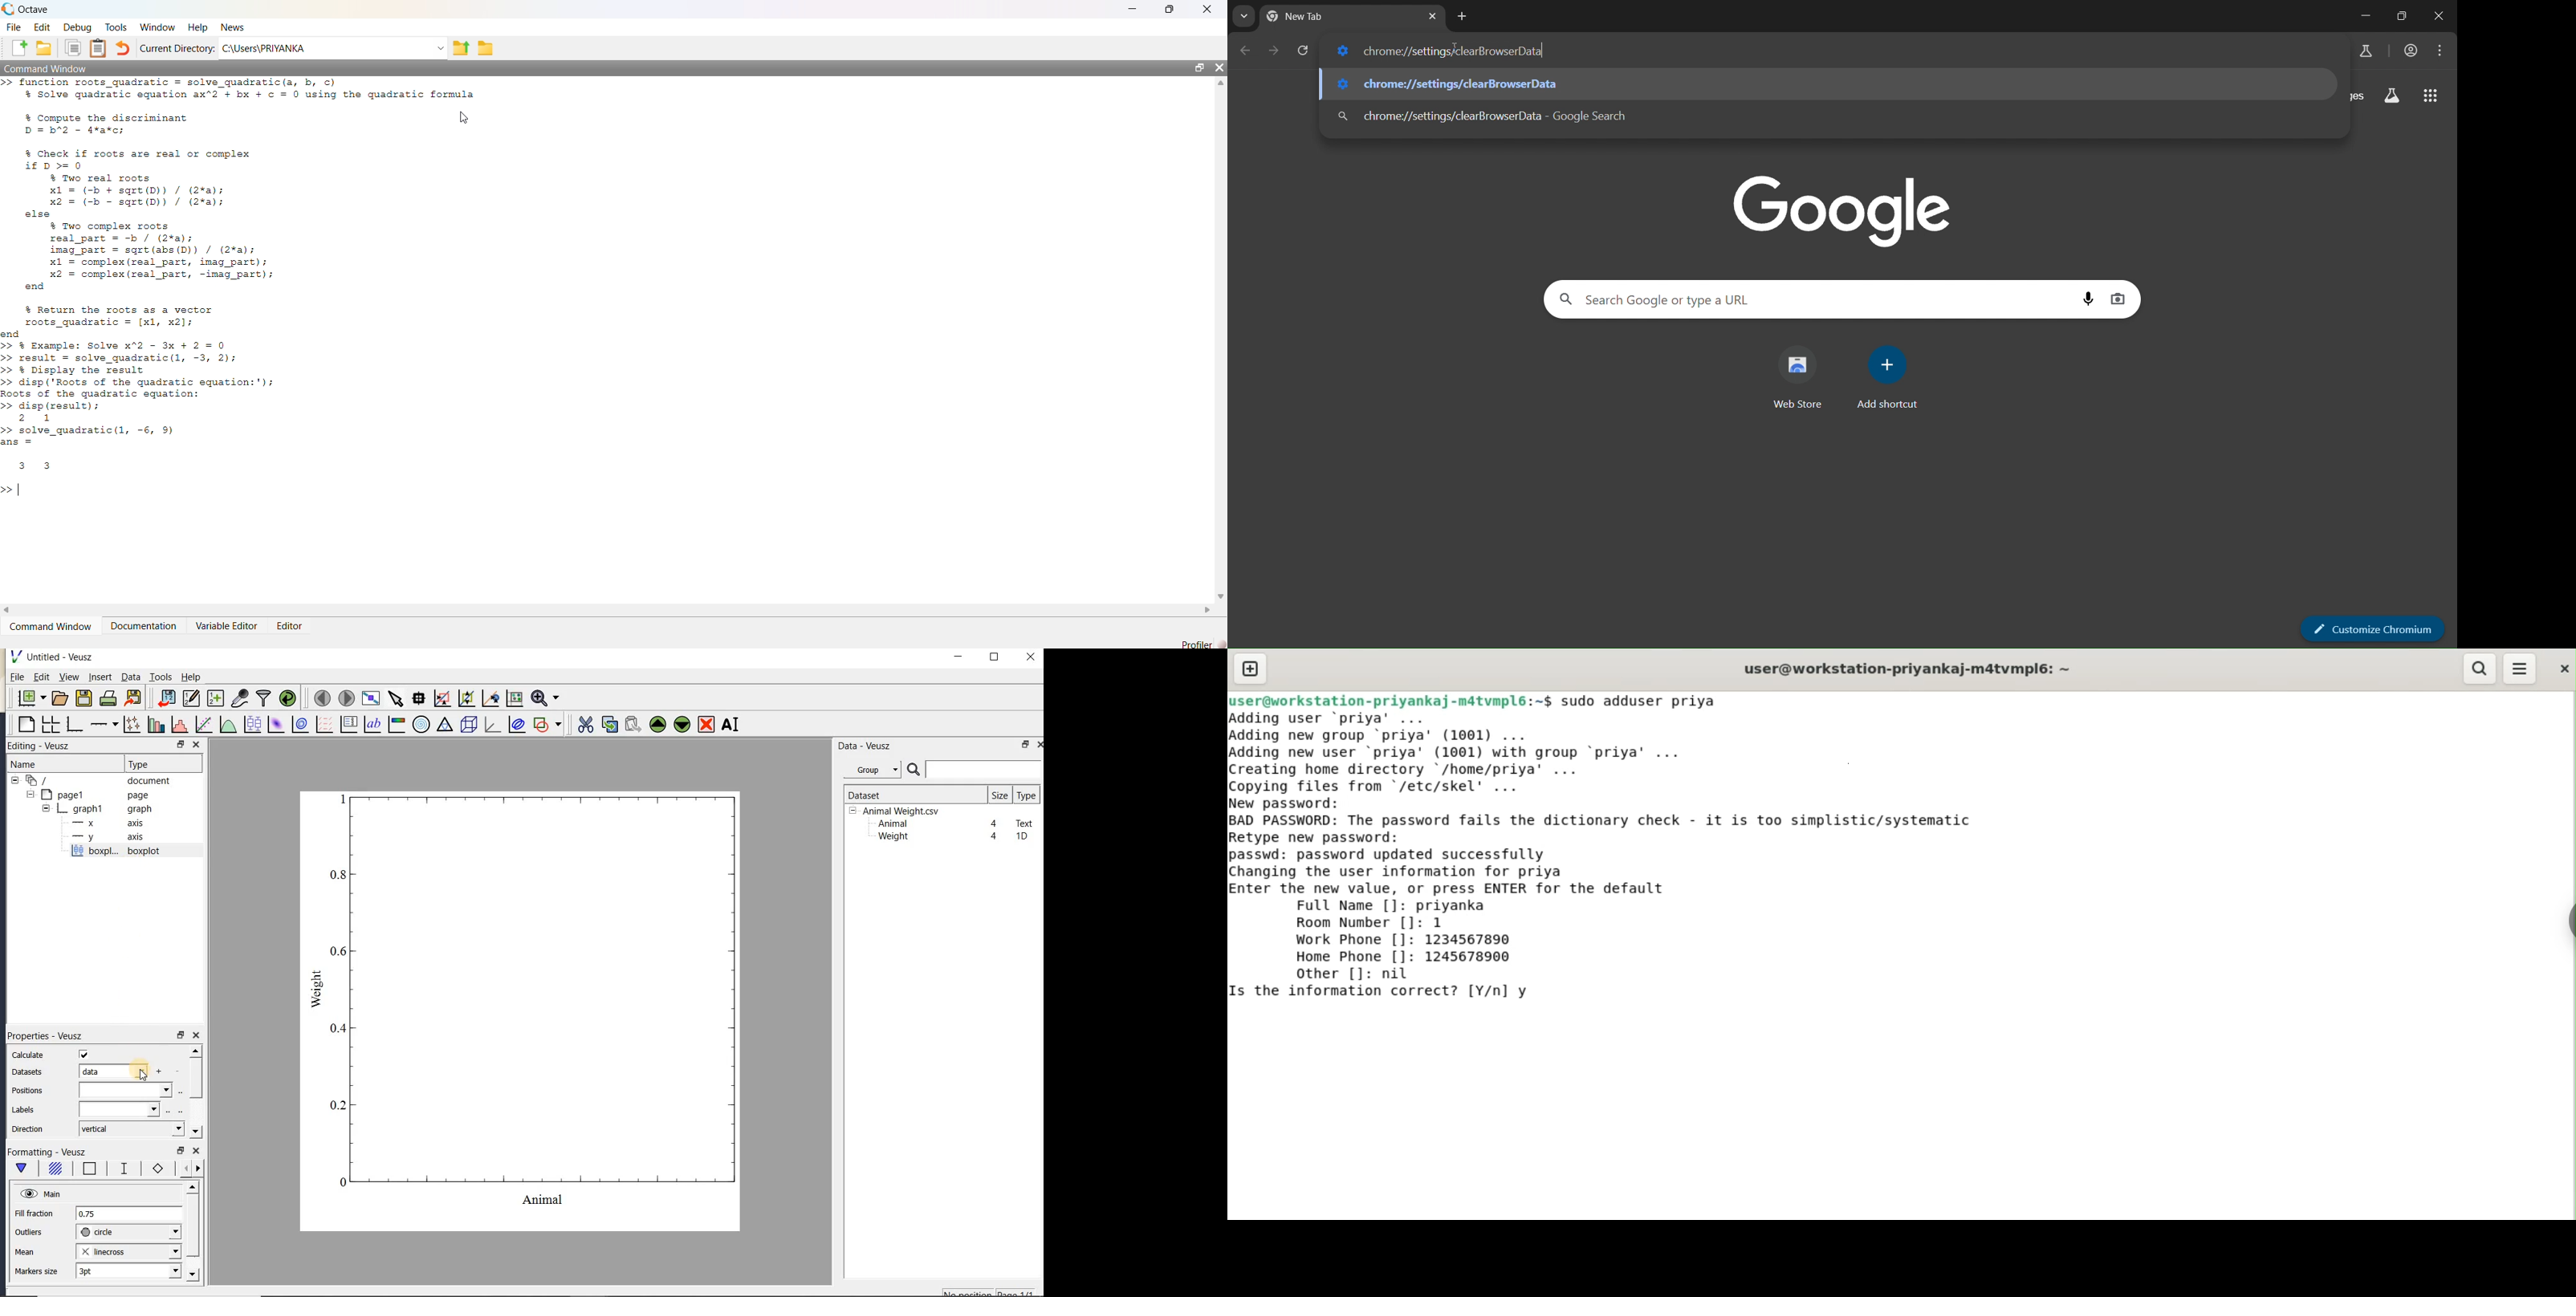 The width and height of the screenshot is (2576, 1316). What do you see at coordinates (50, 67) in the screenshot?
I see `Command Window` at bounding box center [50, 67].